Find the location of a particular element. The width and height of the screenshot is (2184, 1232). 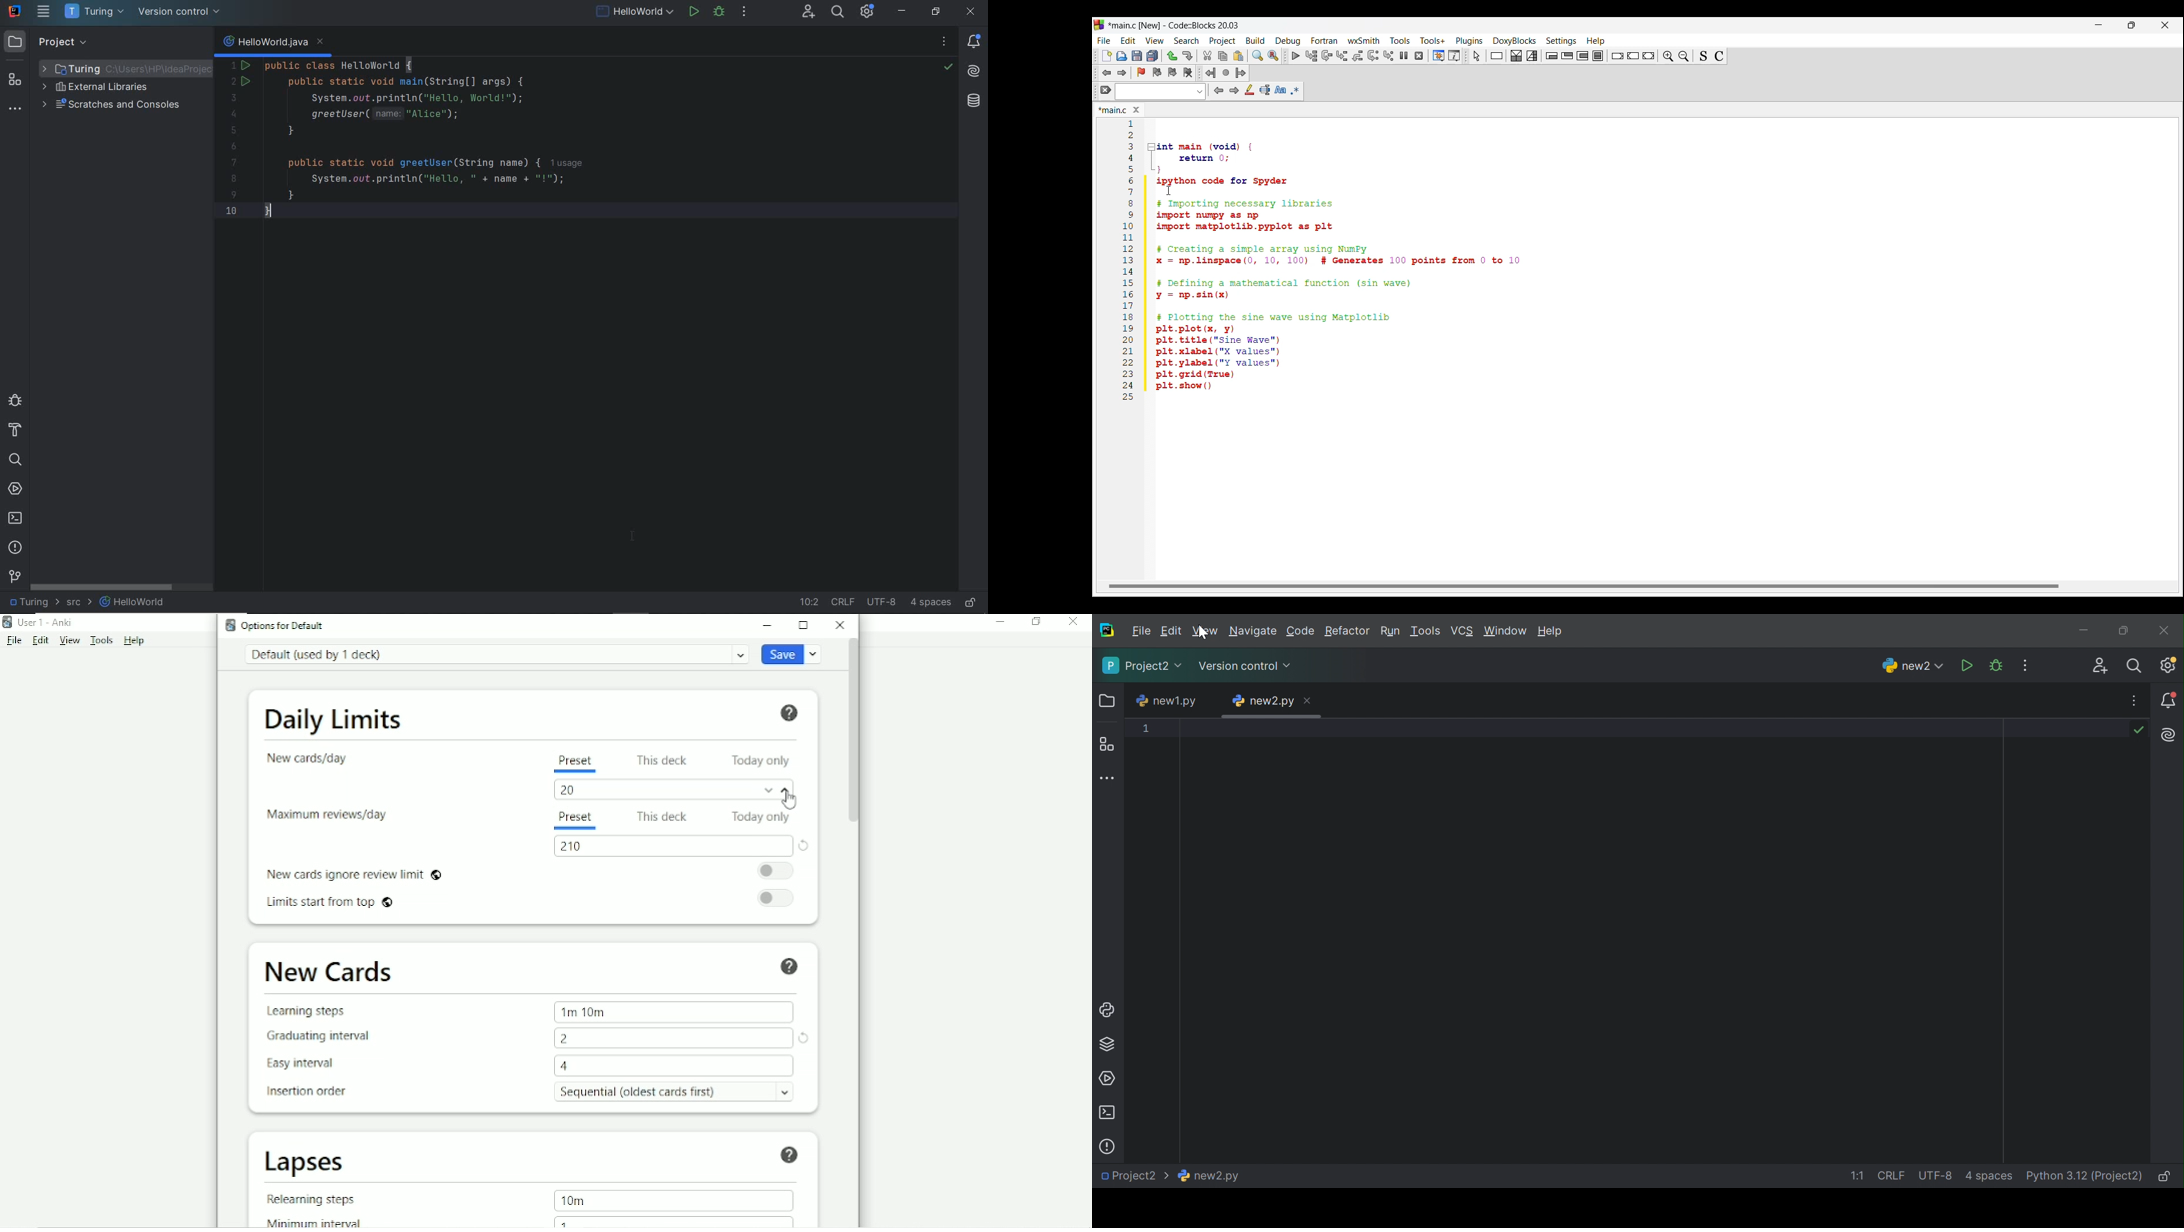

New file is located at coordinates (1107, 56).